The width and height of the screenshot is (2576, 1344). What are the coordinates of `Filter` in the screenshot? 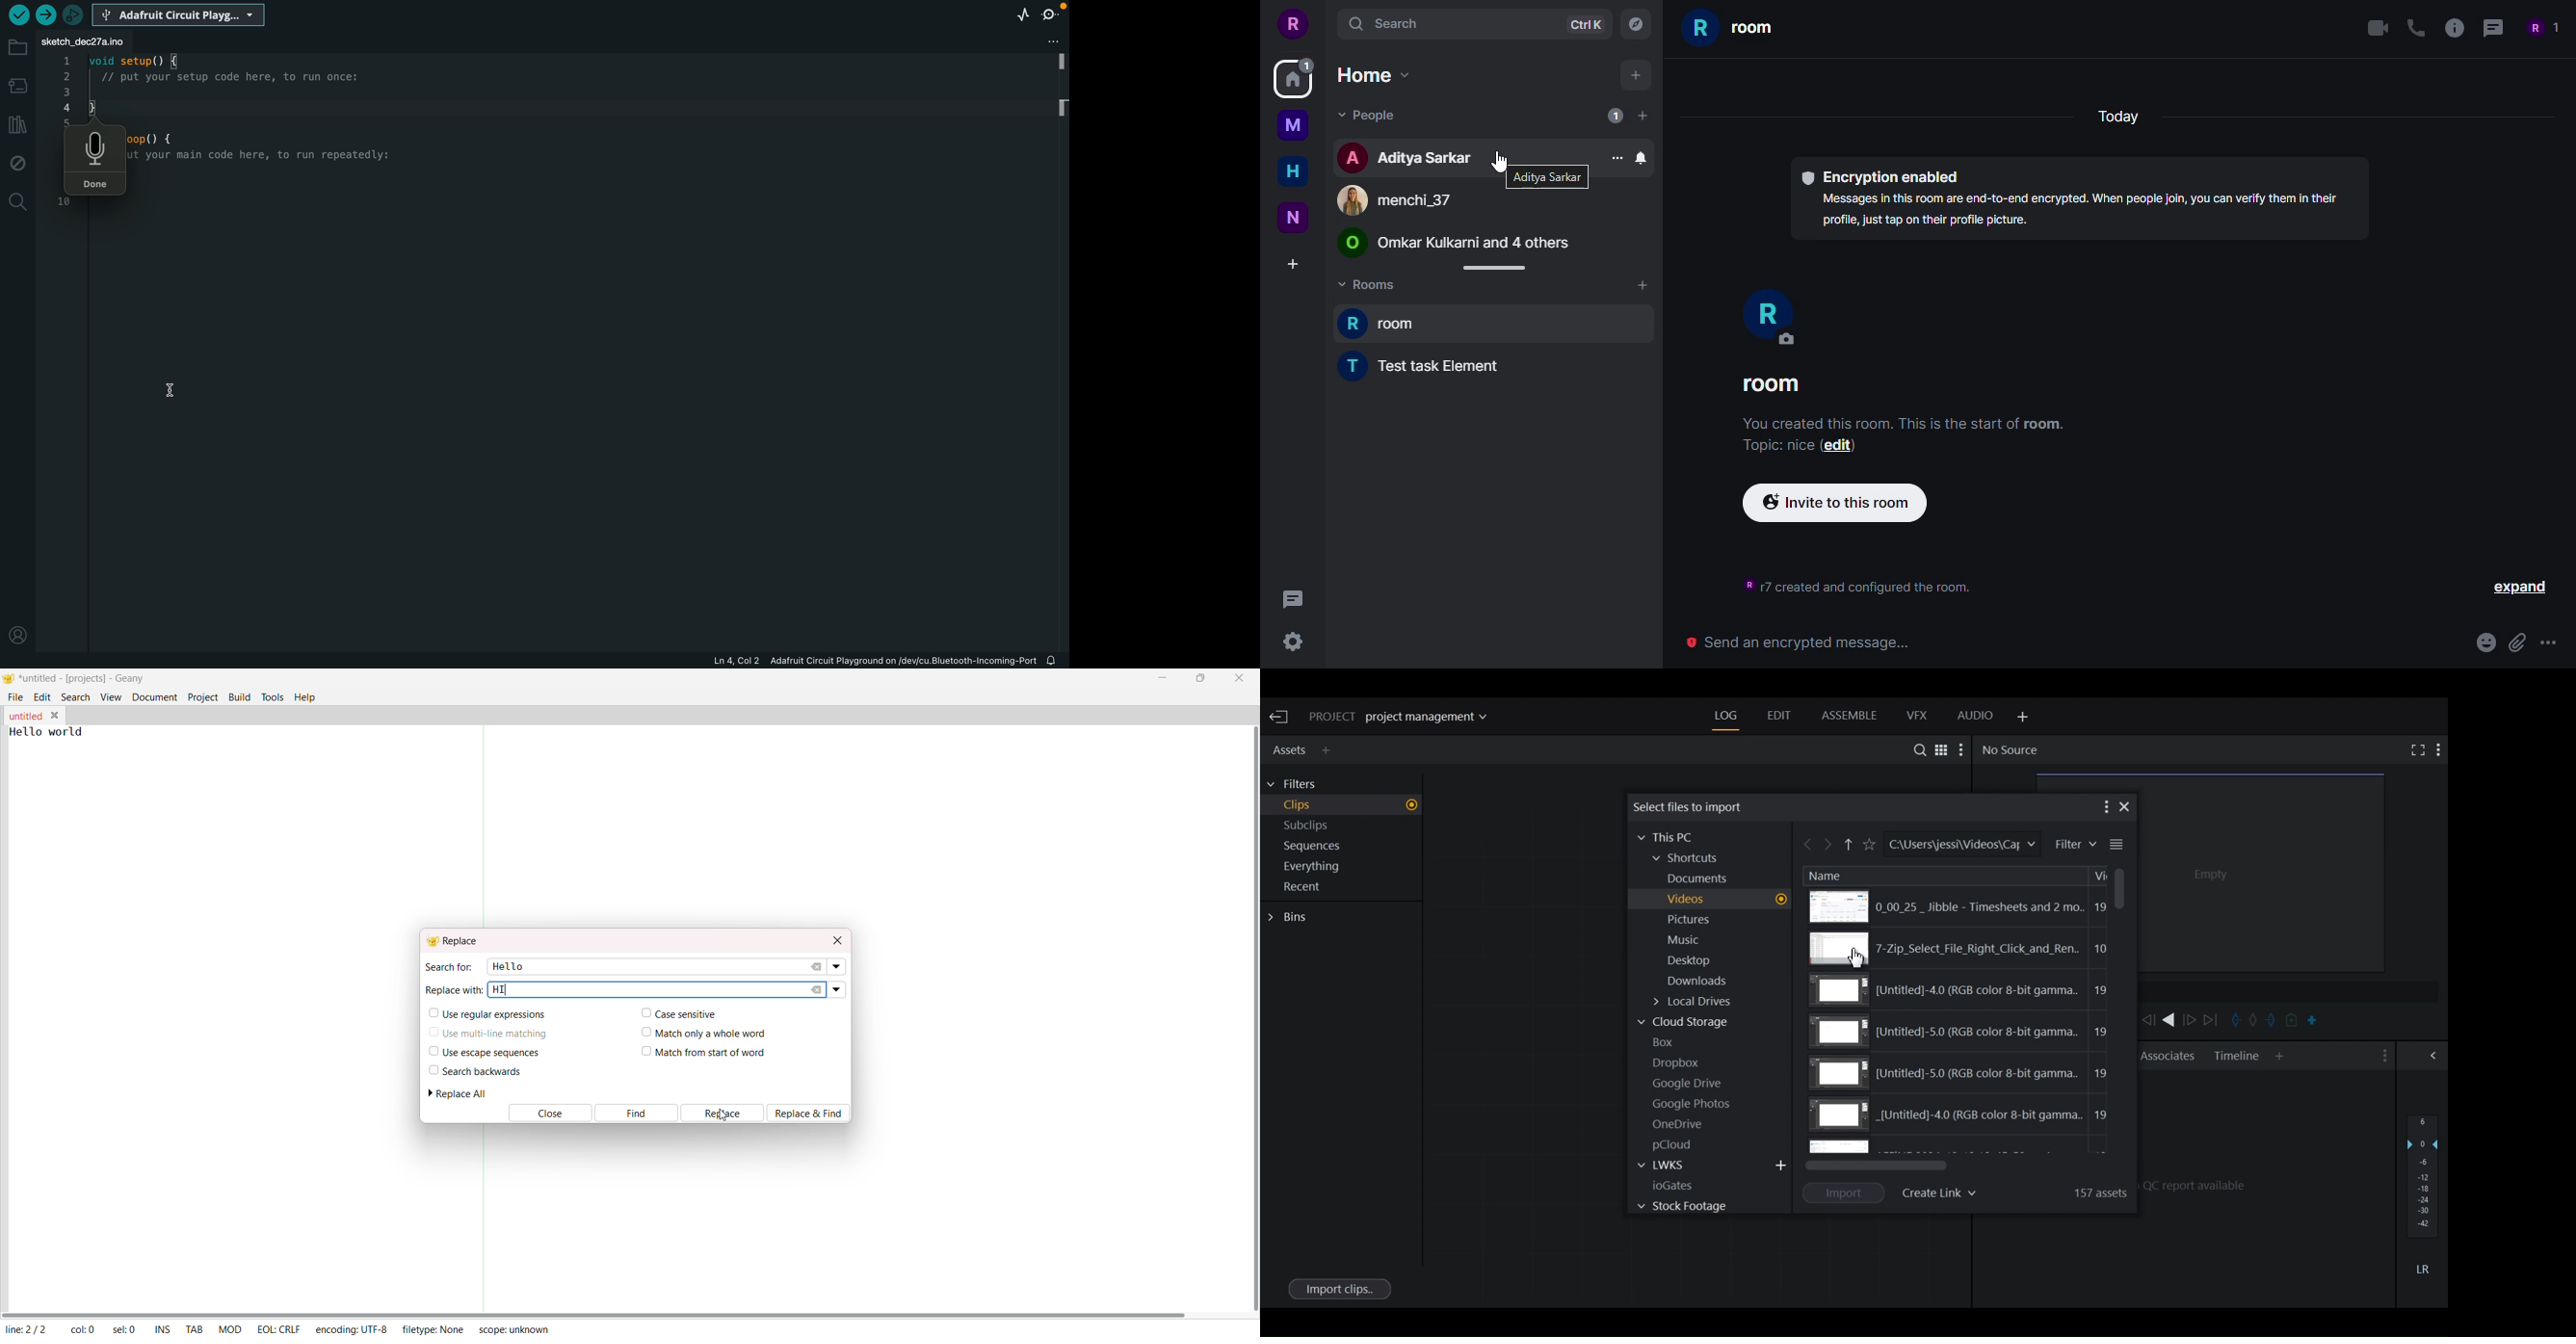 It's located at (2075, 844).